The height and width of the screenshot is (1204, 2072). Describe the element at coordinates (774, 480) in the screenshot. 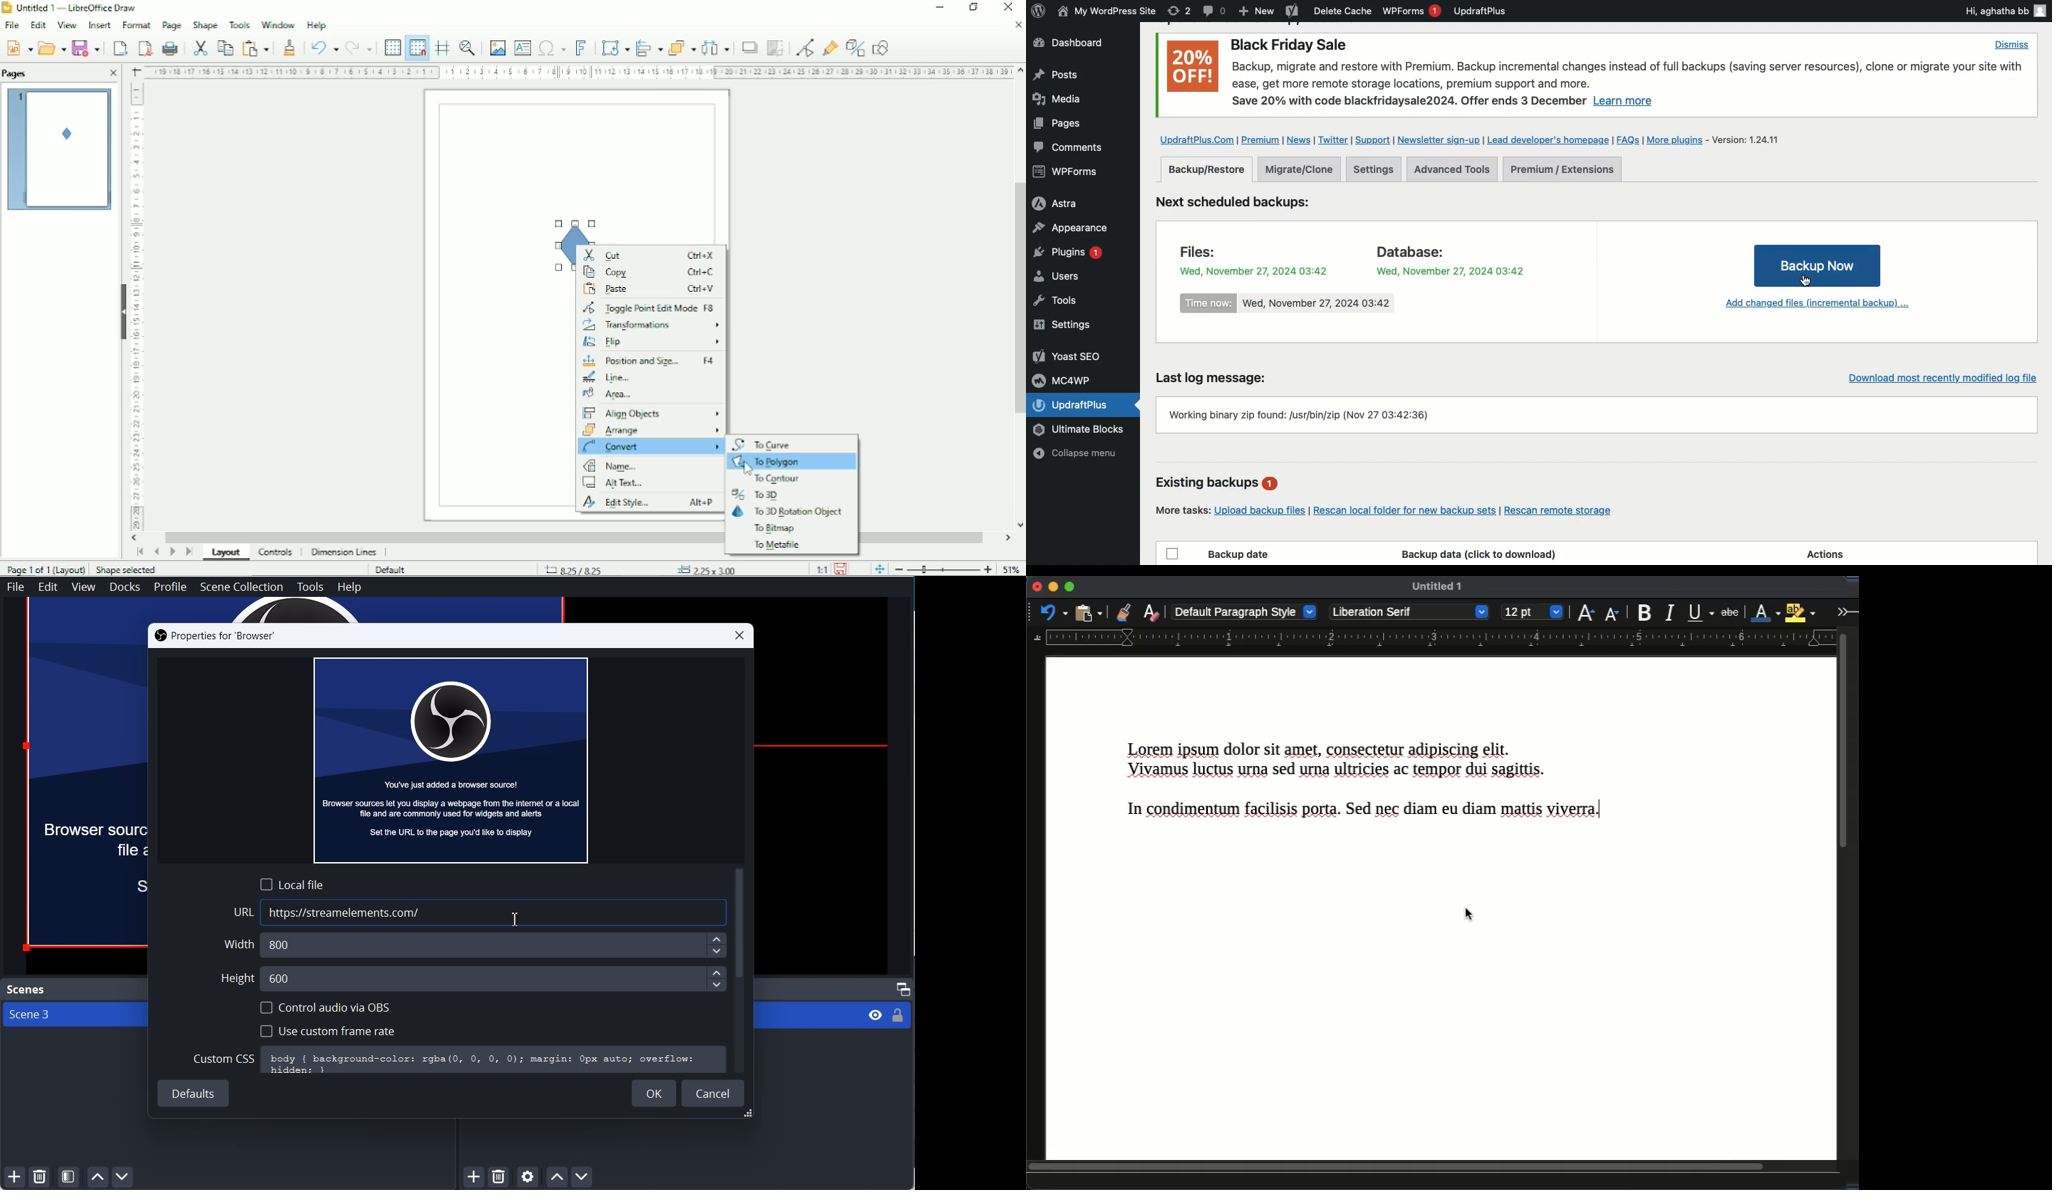

I see `To contour` at that location.